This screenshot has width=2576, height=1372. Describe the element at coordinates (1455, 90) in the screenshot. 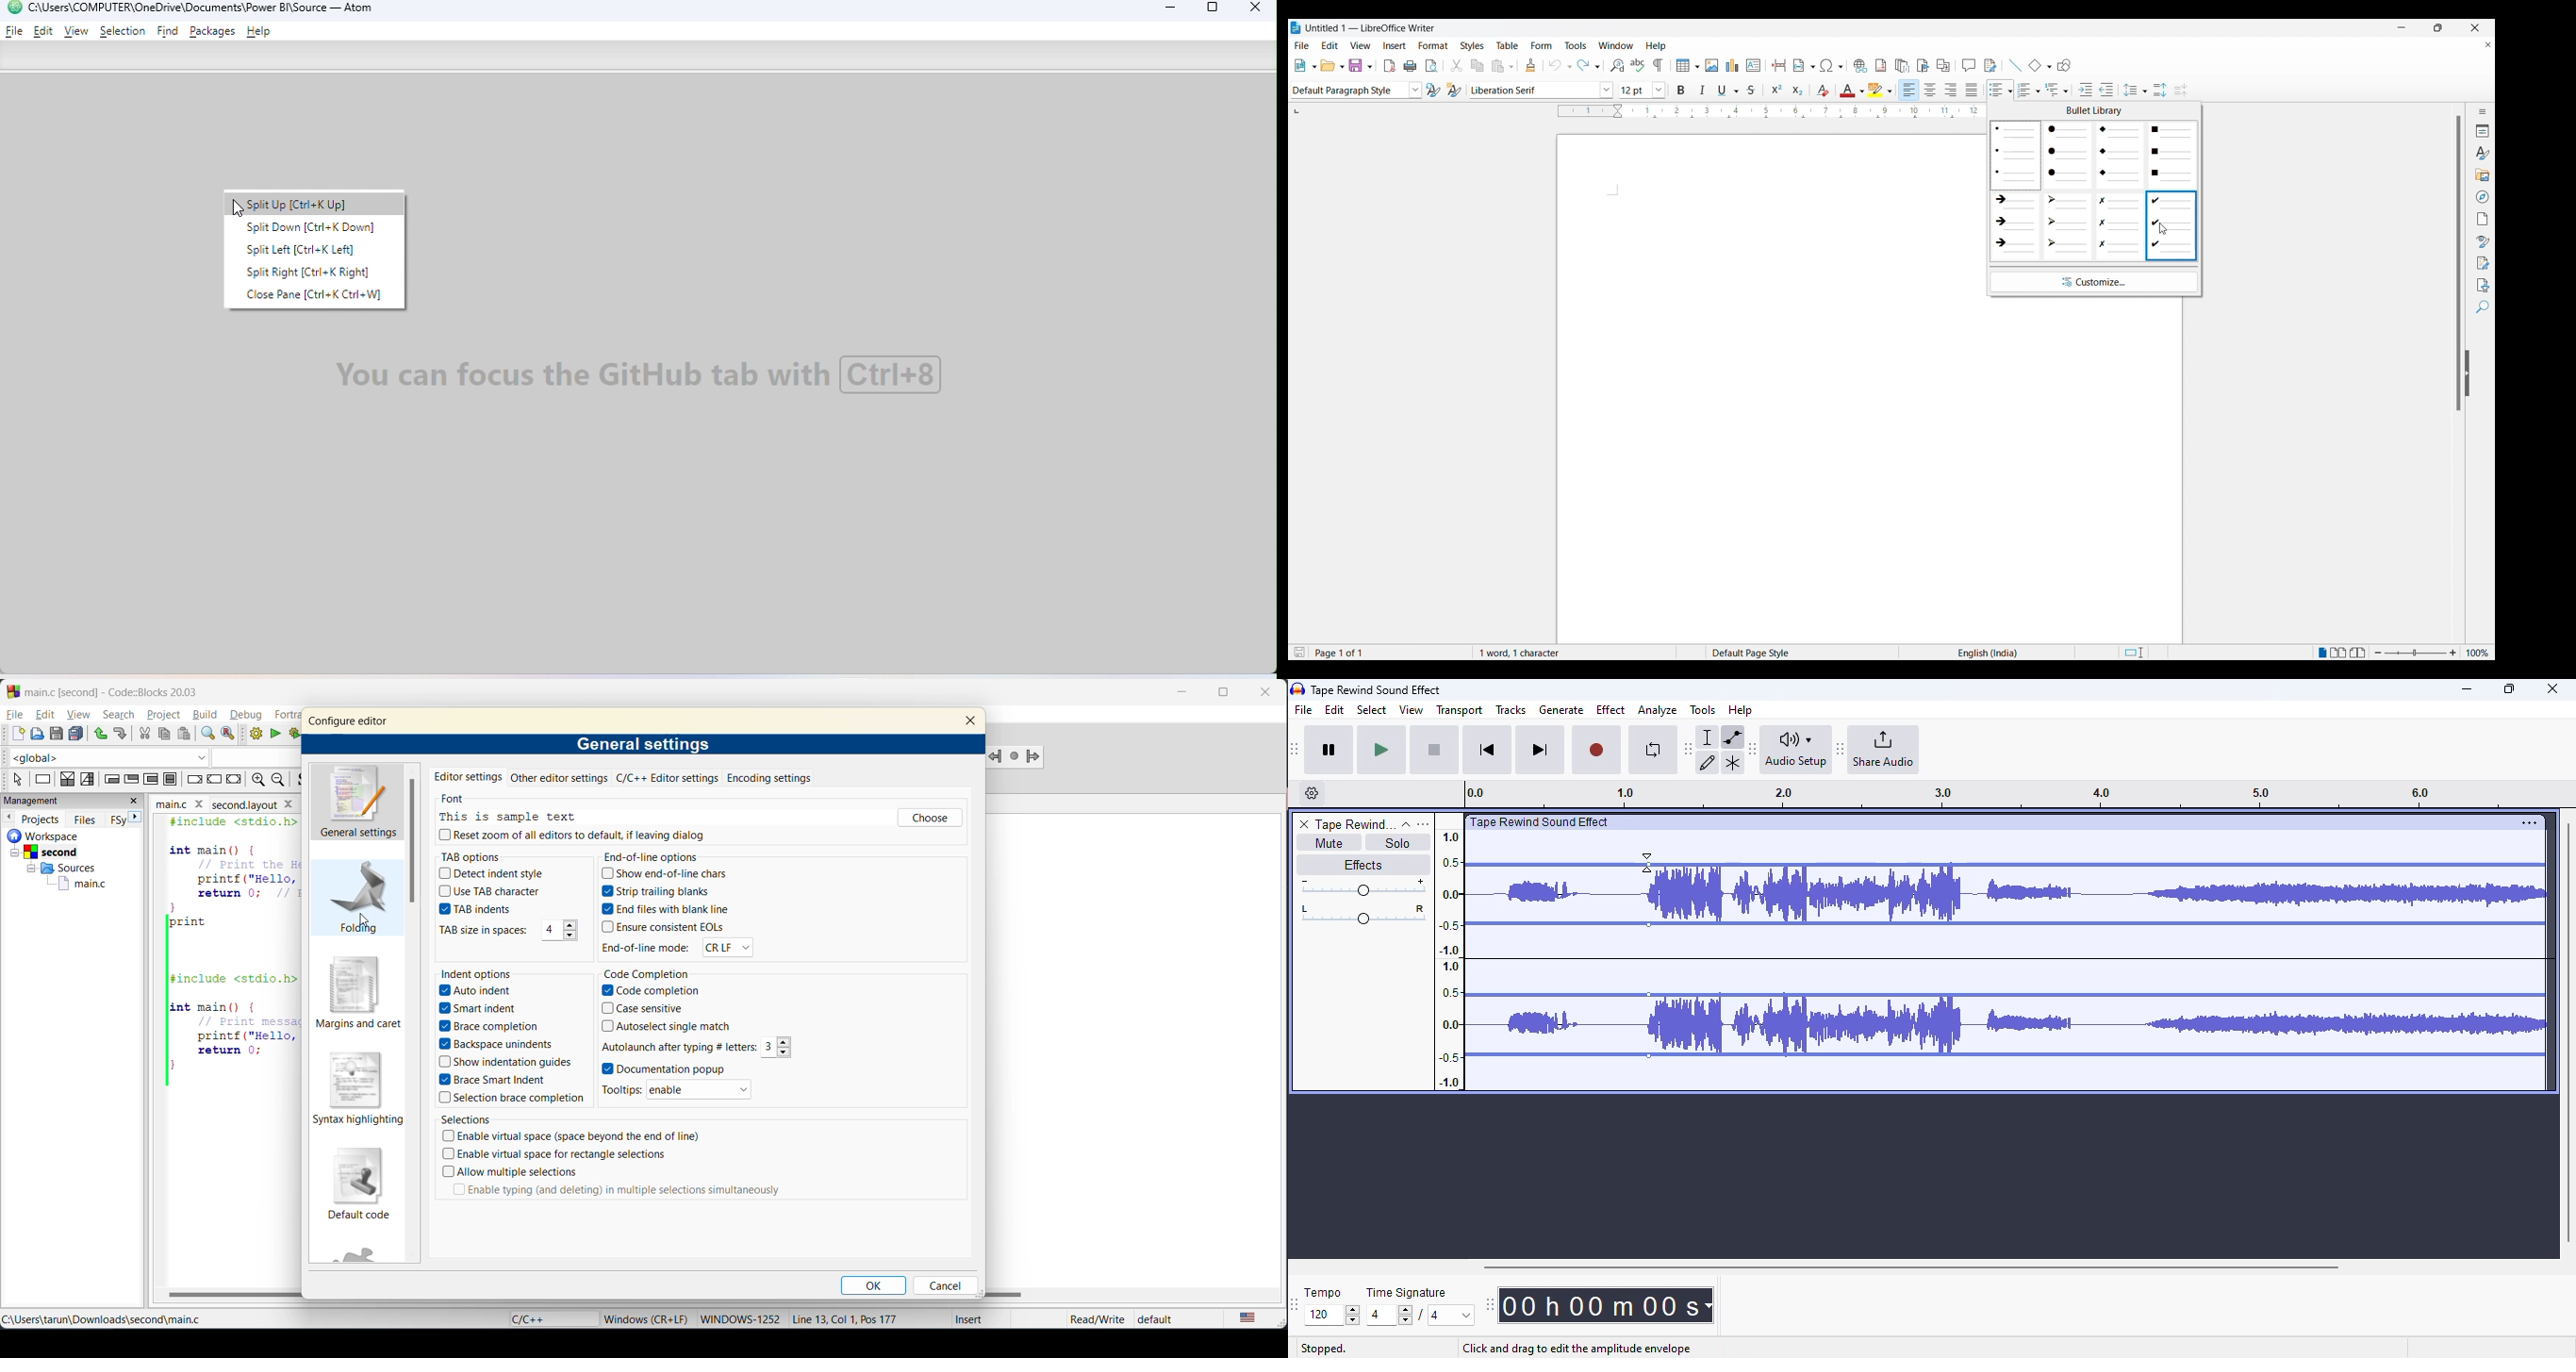

I see `change style` at that location.